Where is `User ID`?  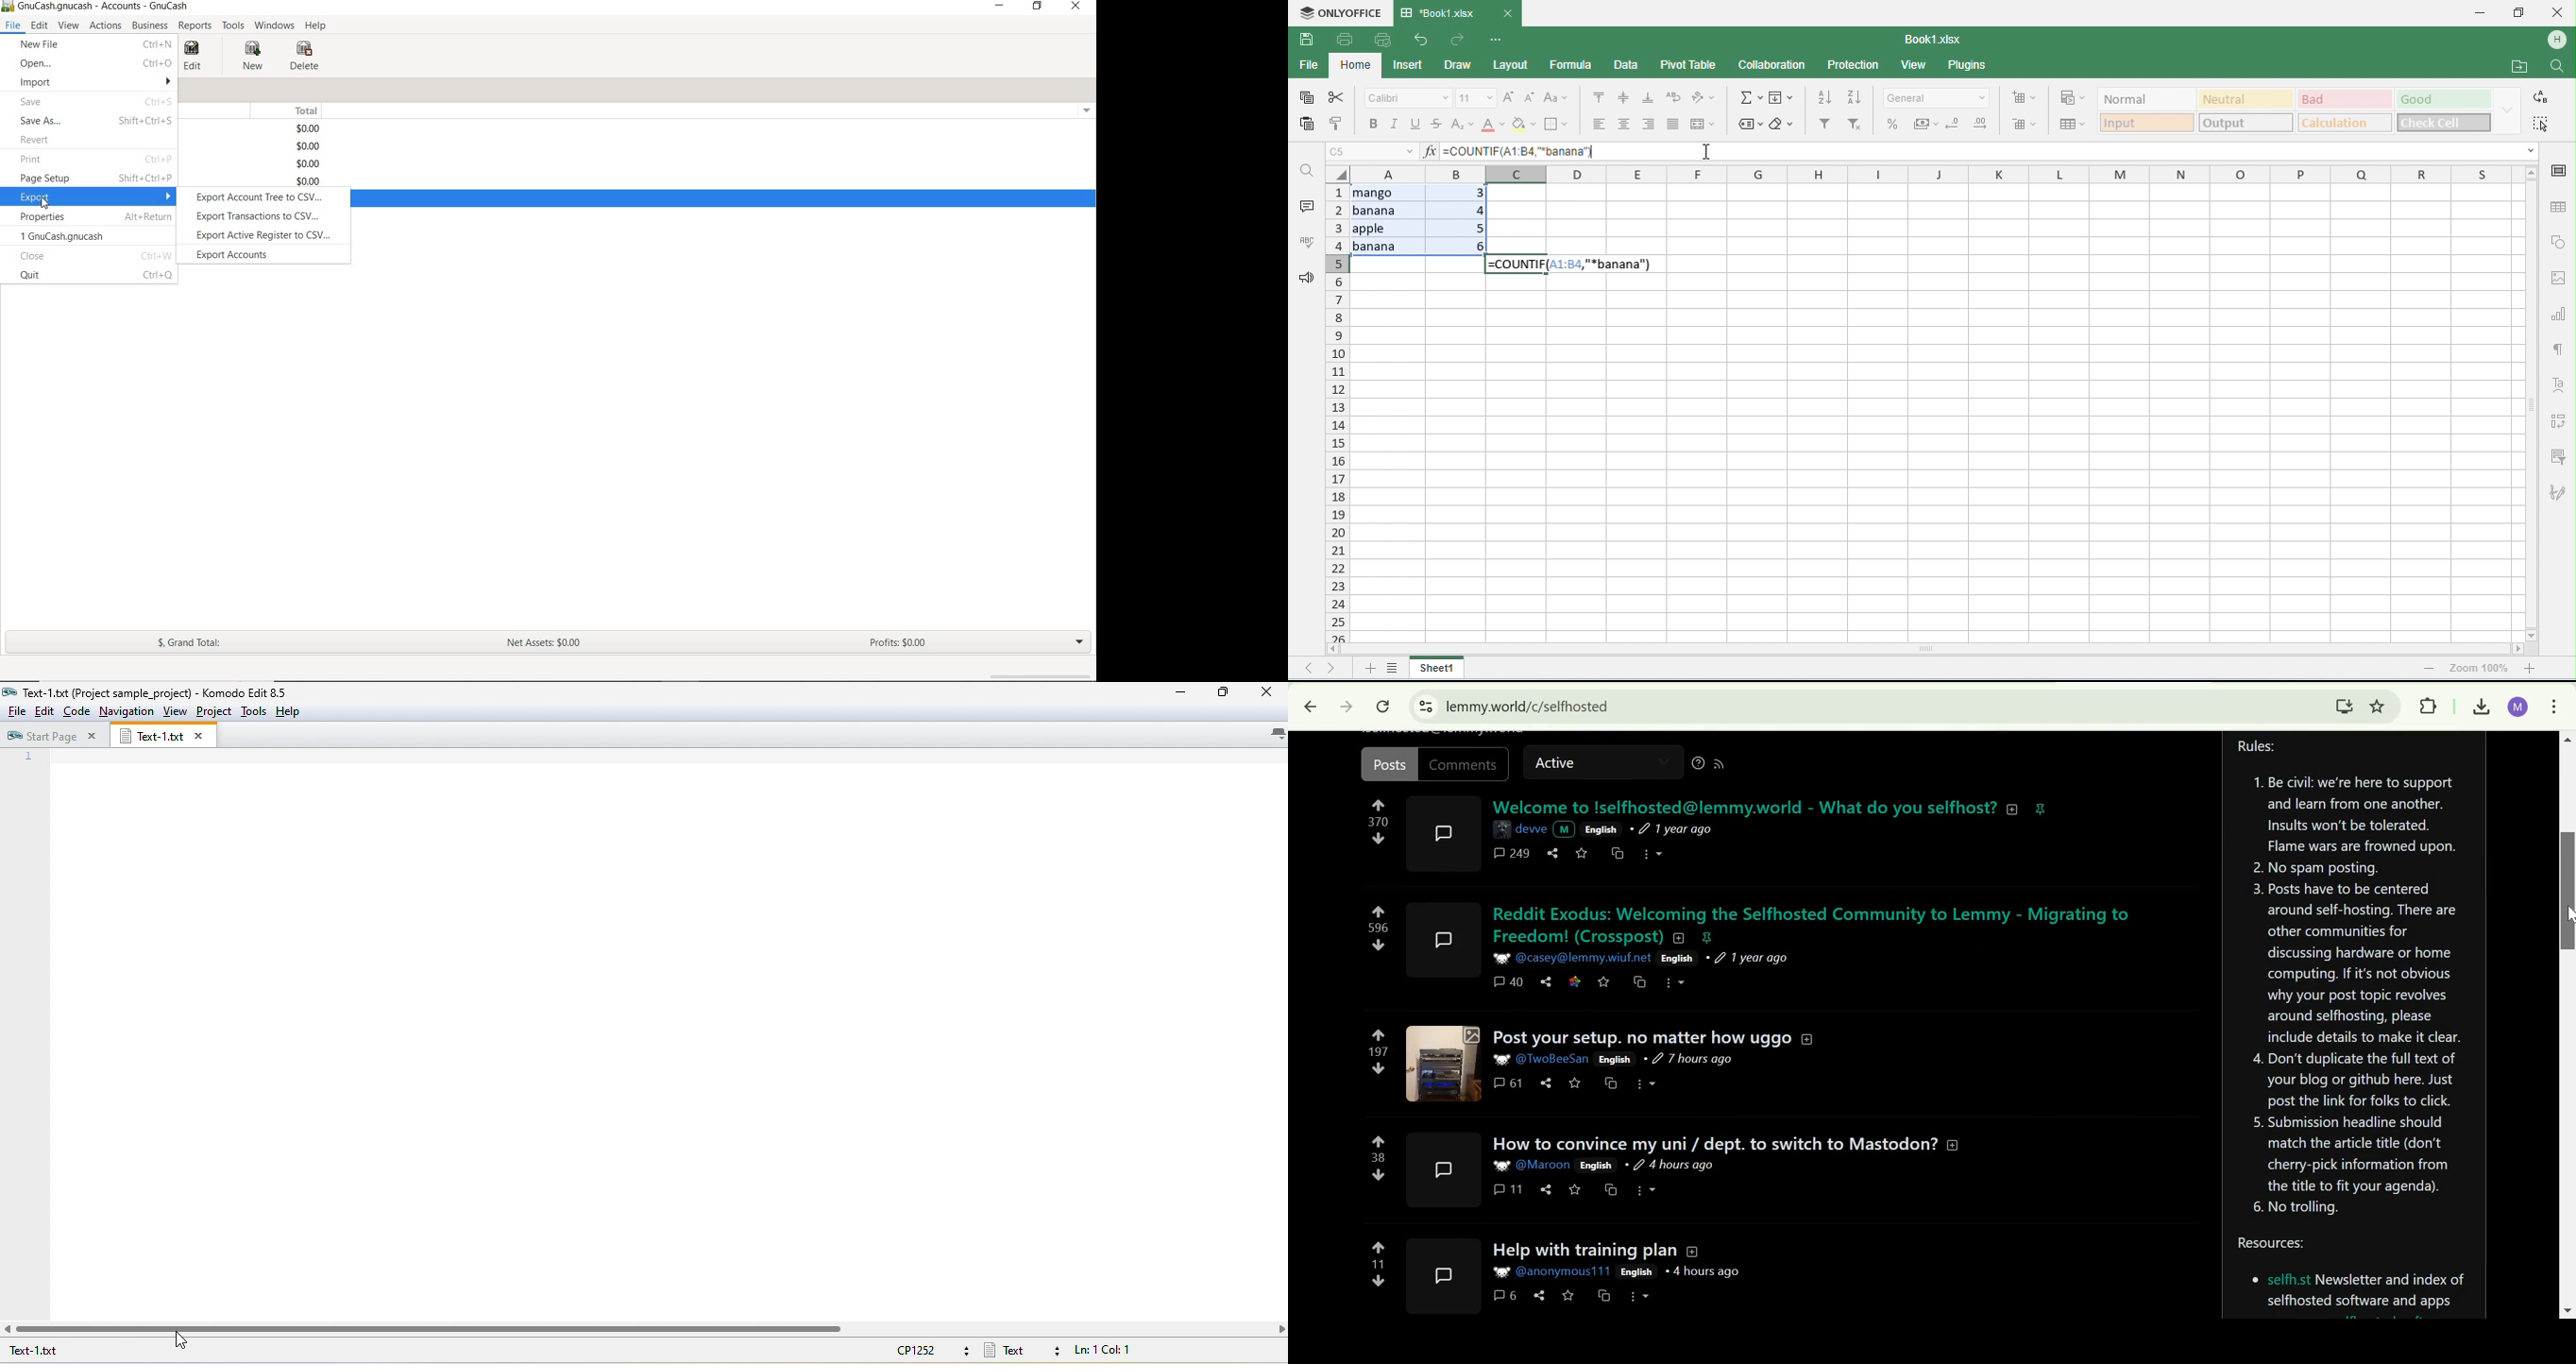 User ID is located at coordinates (1556, 1058).